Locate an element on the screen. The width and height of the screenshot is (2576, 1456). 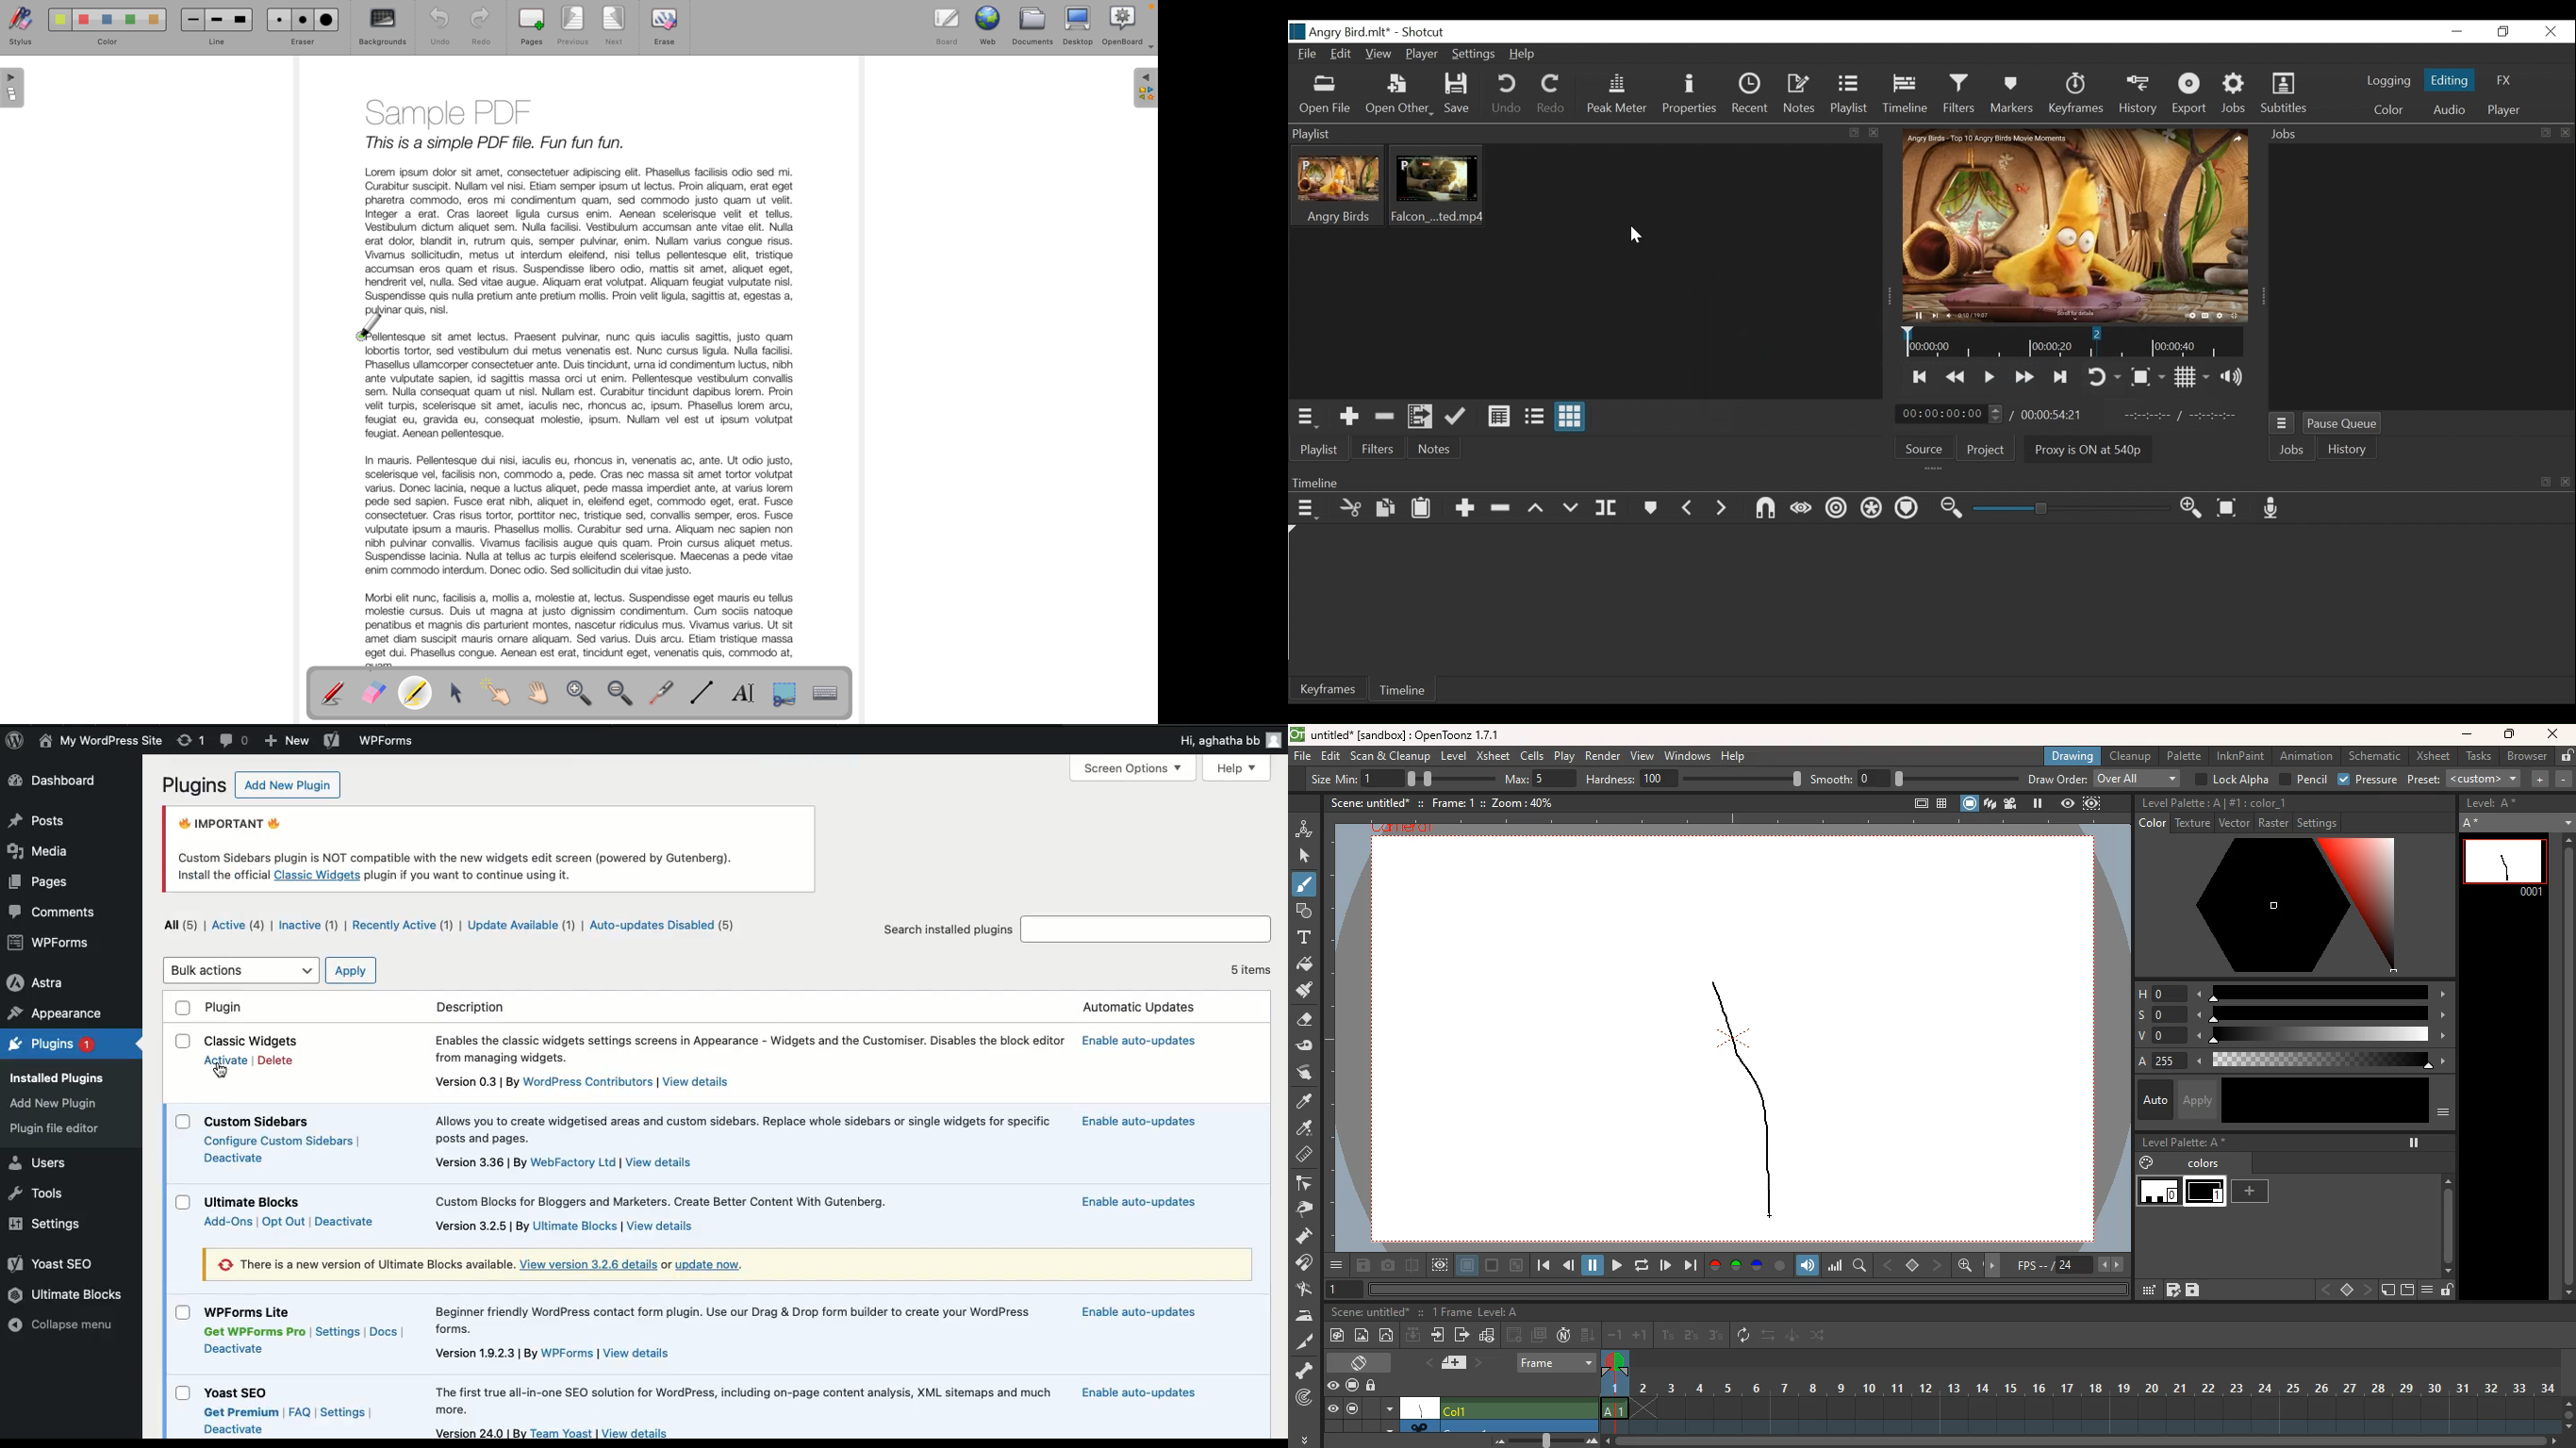
Plugin is located at coordinates (684, 1008).